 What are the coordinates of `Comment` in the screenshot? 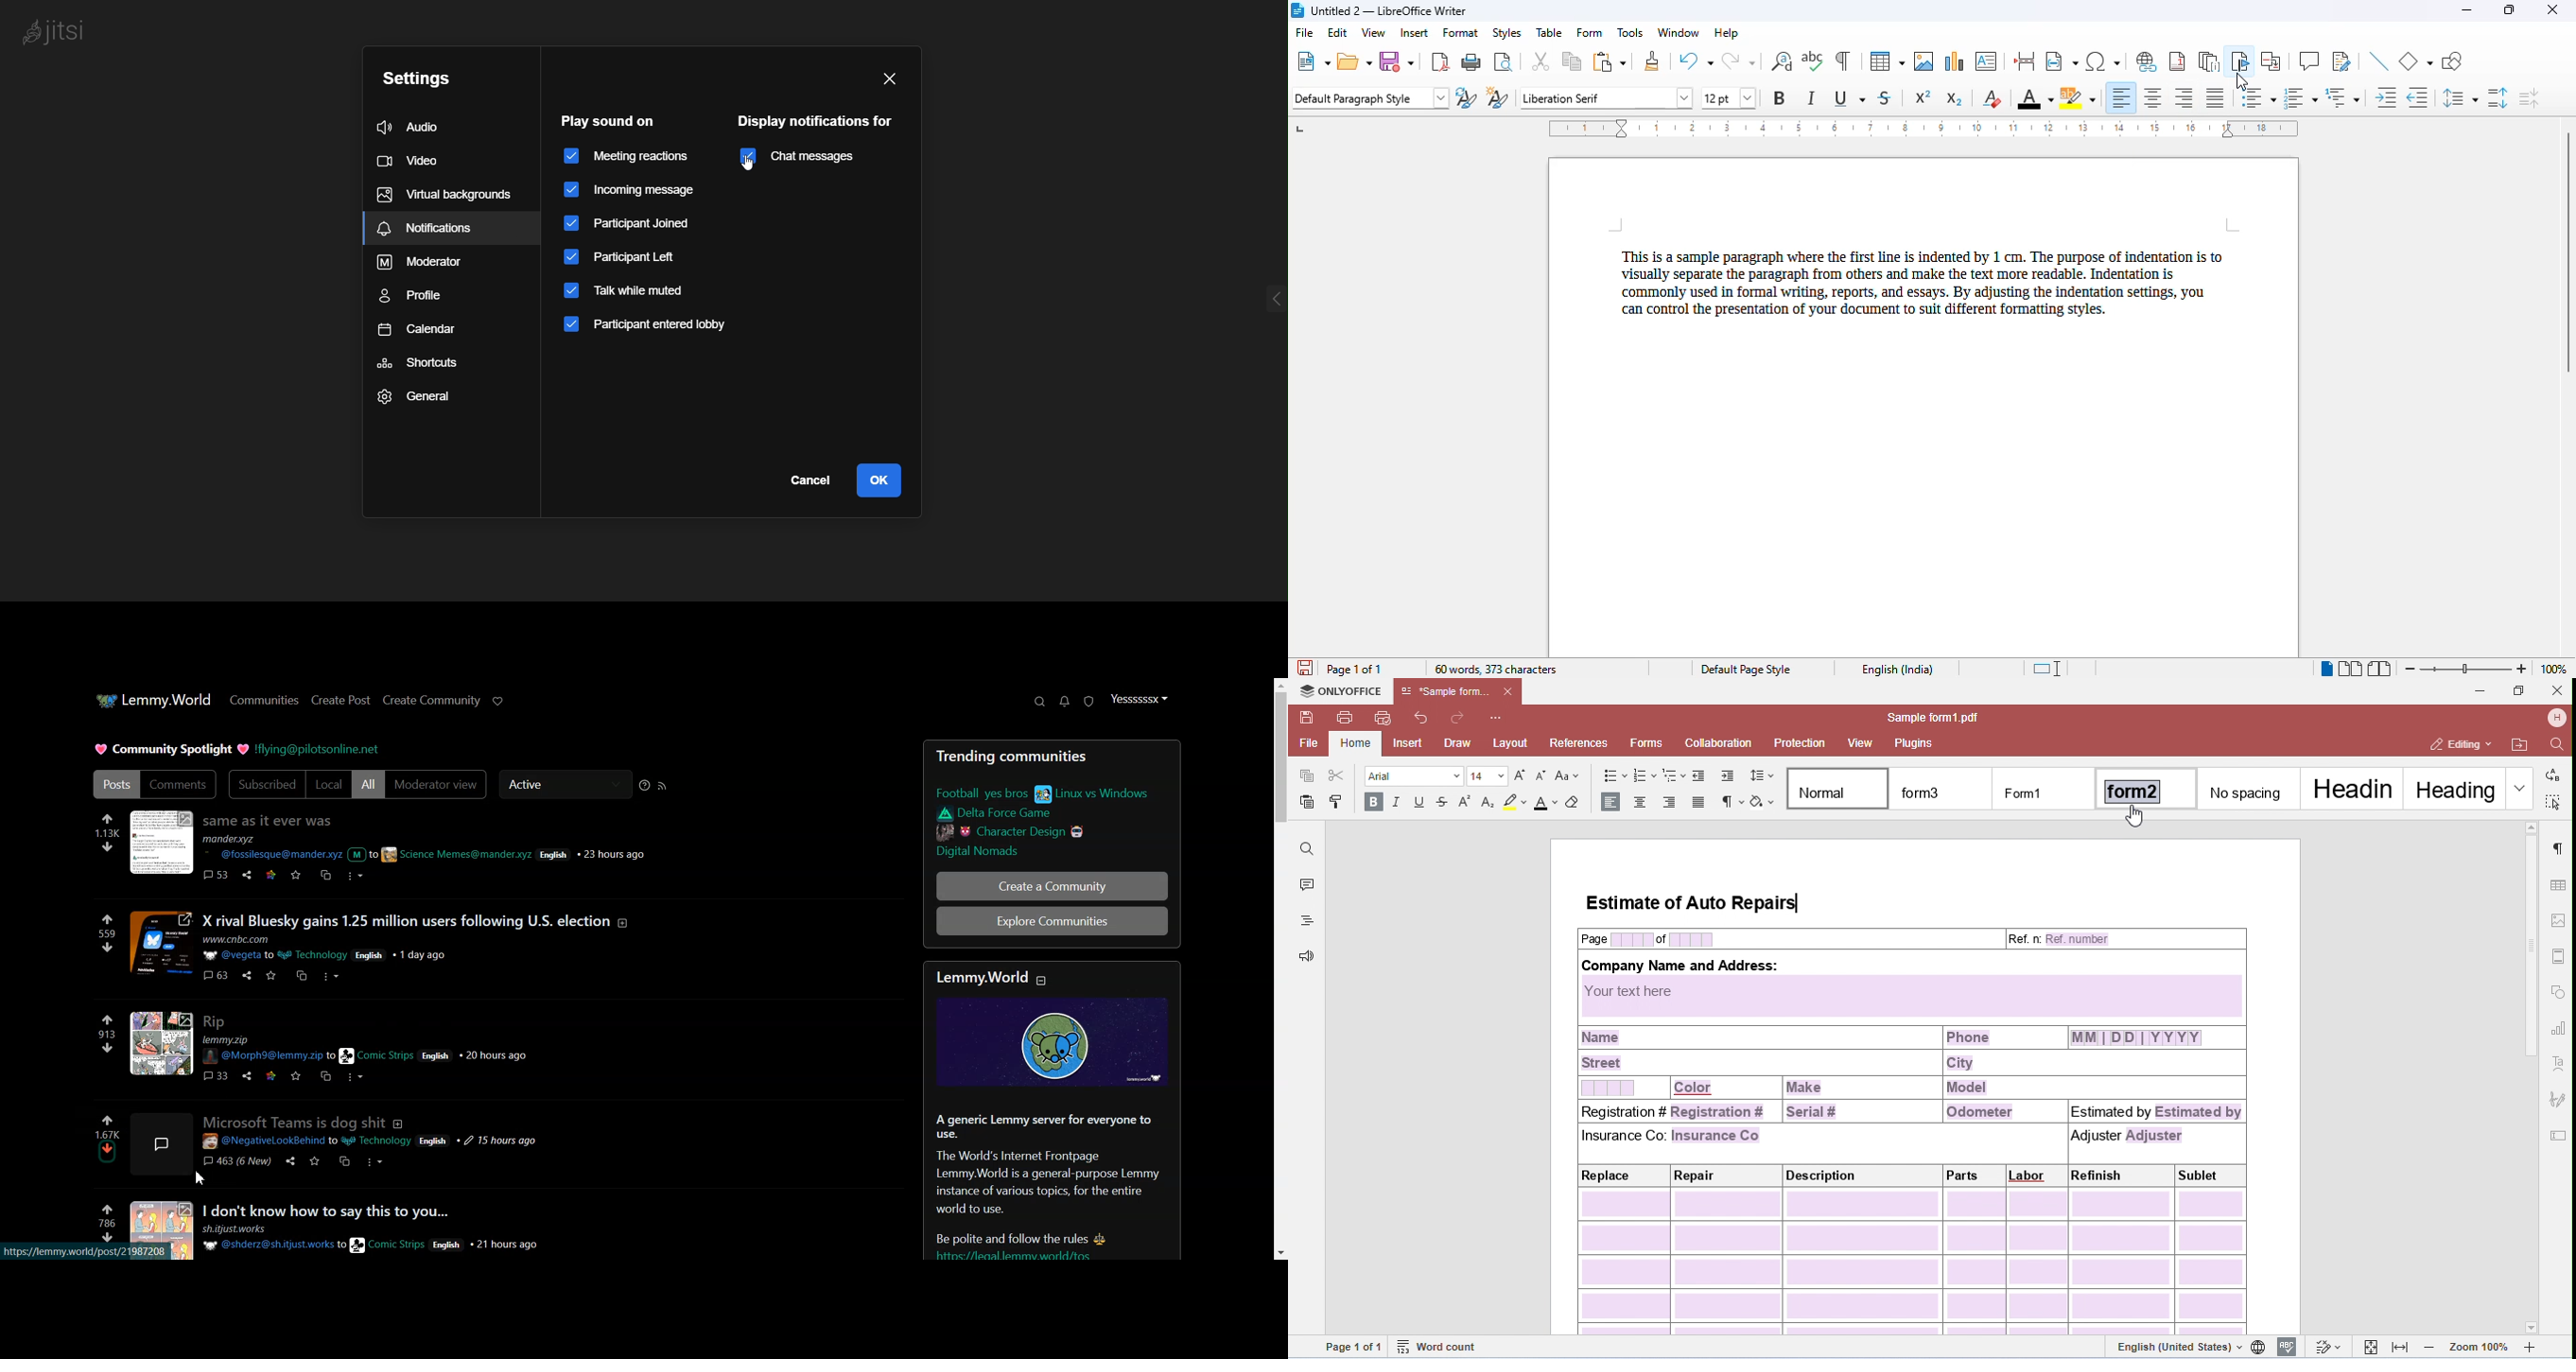 It's located at (239, 1161).